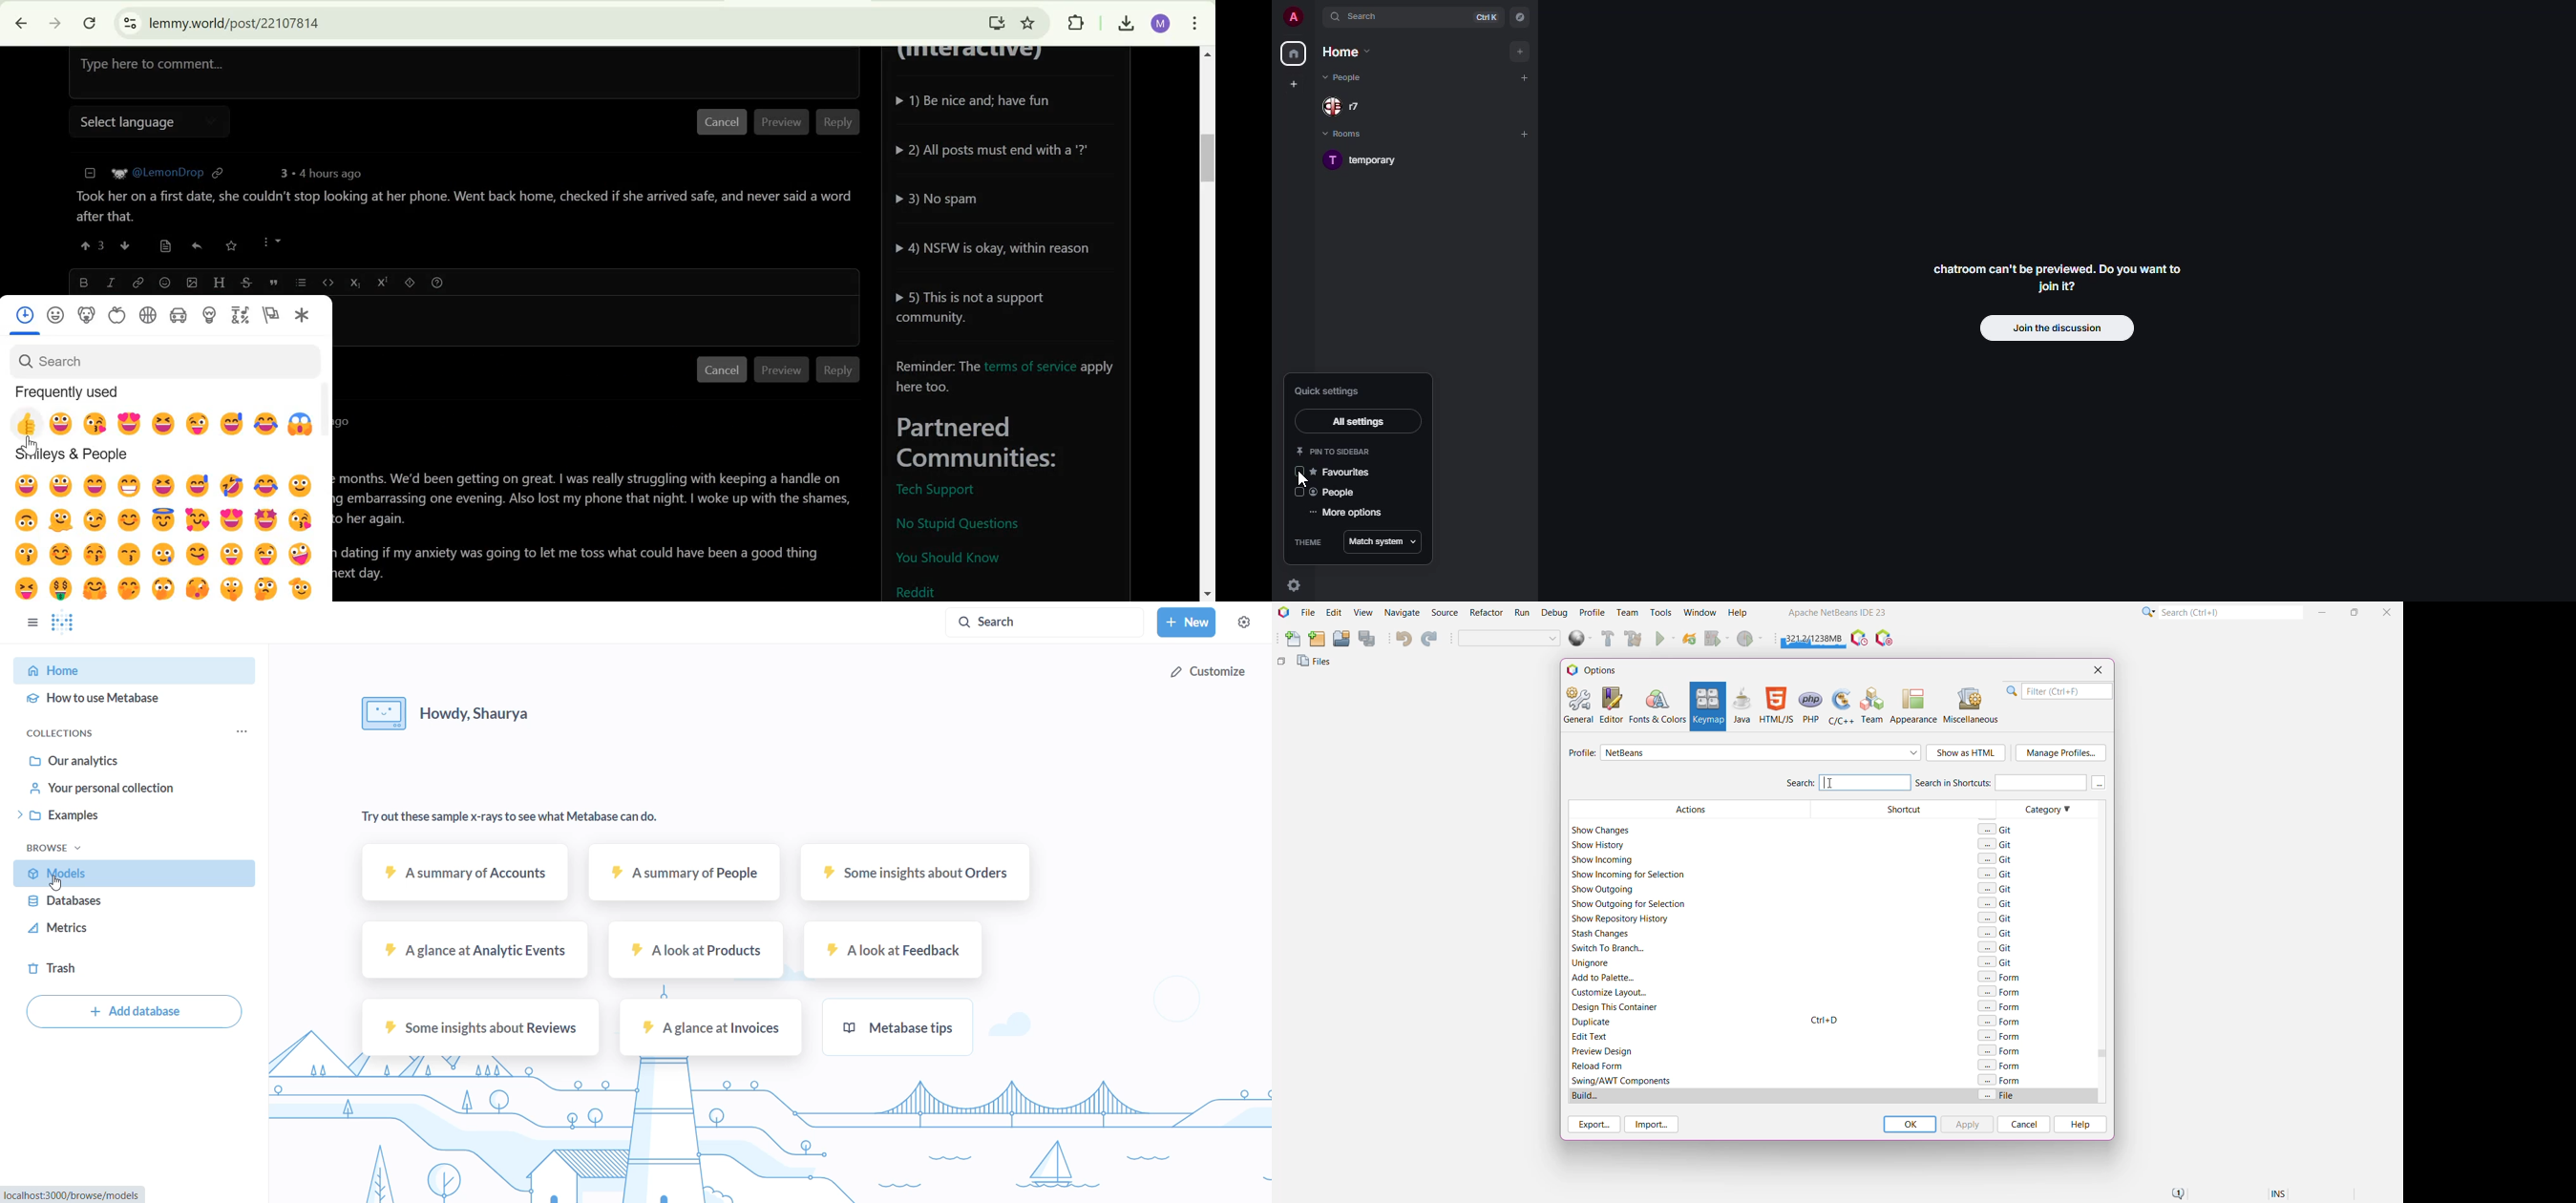  What do you see at coordinates (331, 70) in the screenshot?
I see `Type here to comment...` at bounding box center [331, 70].